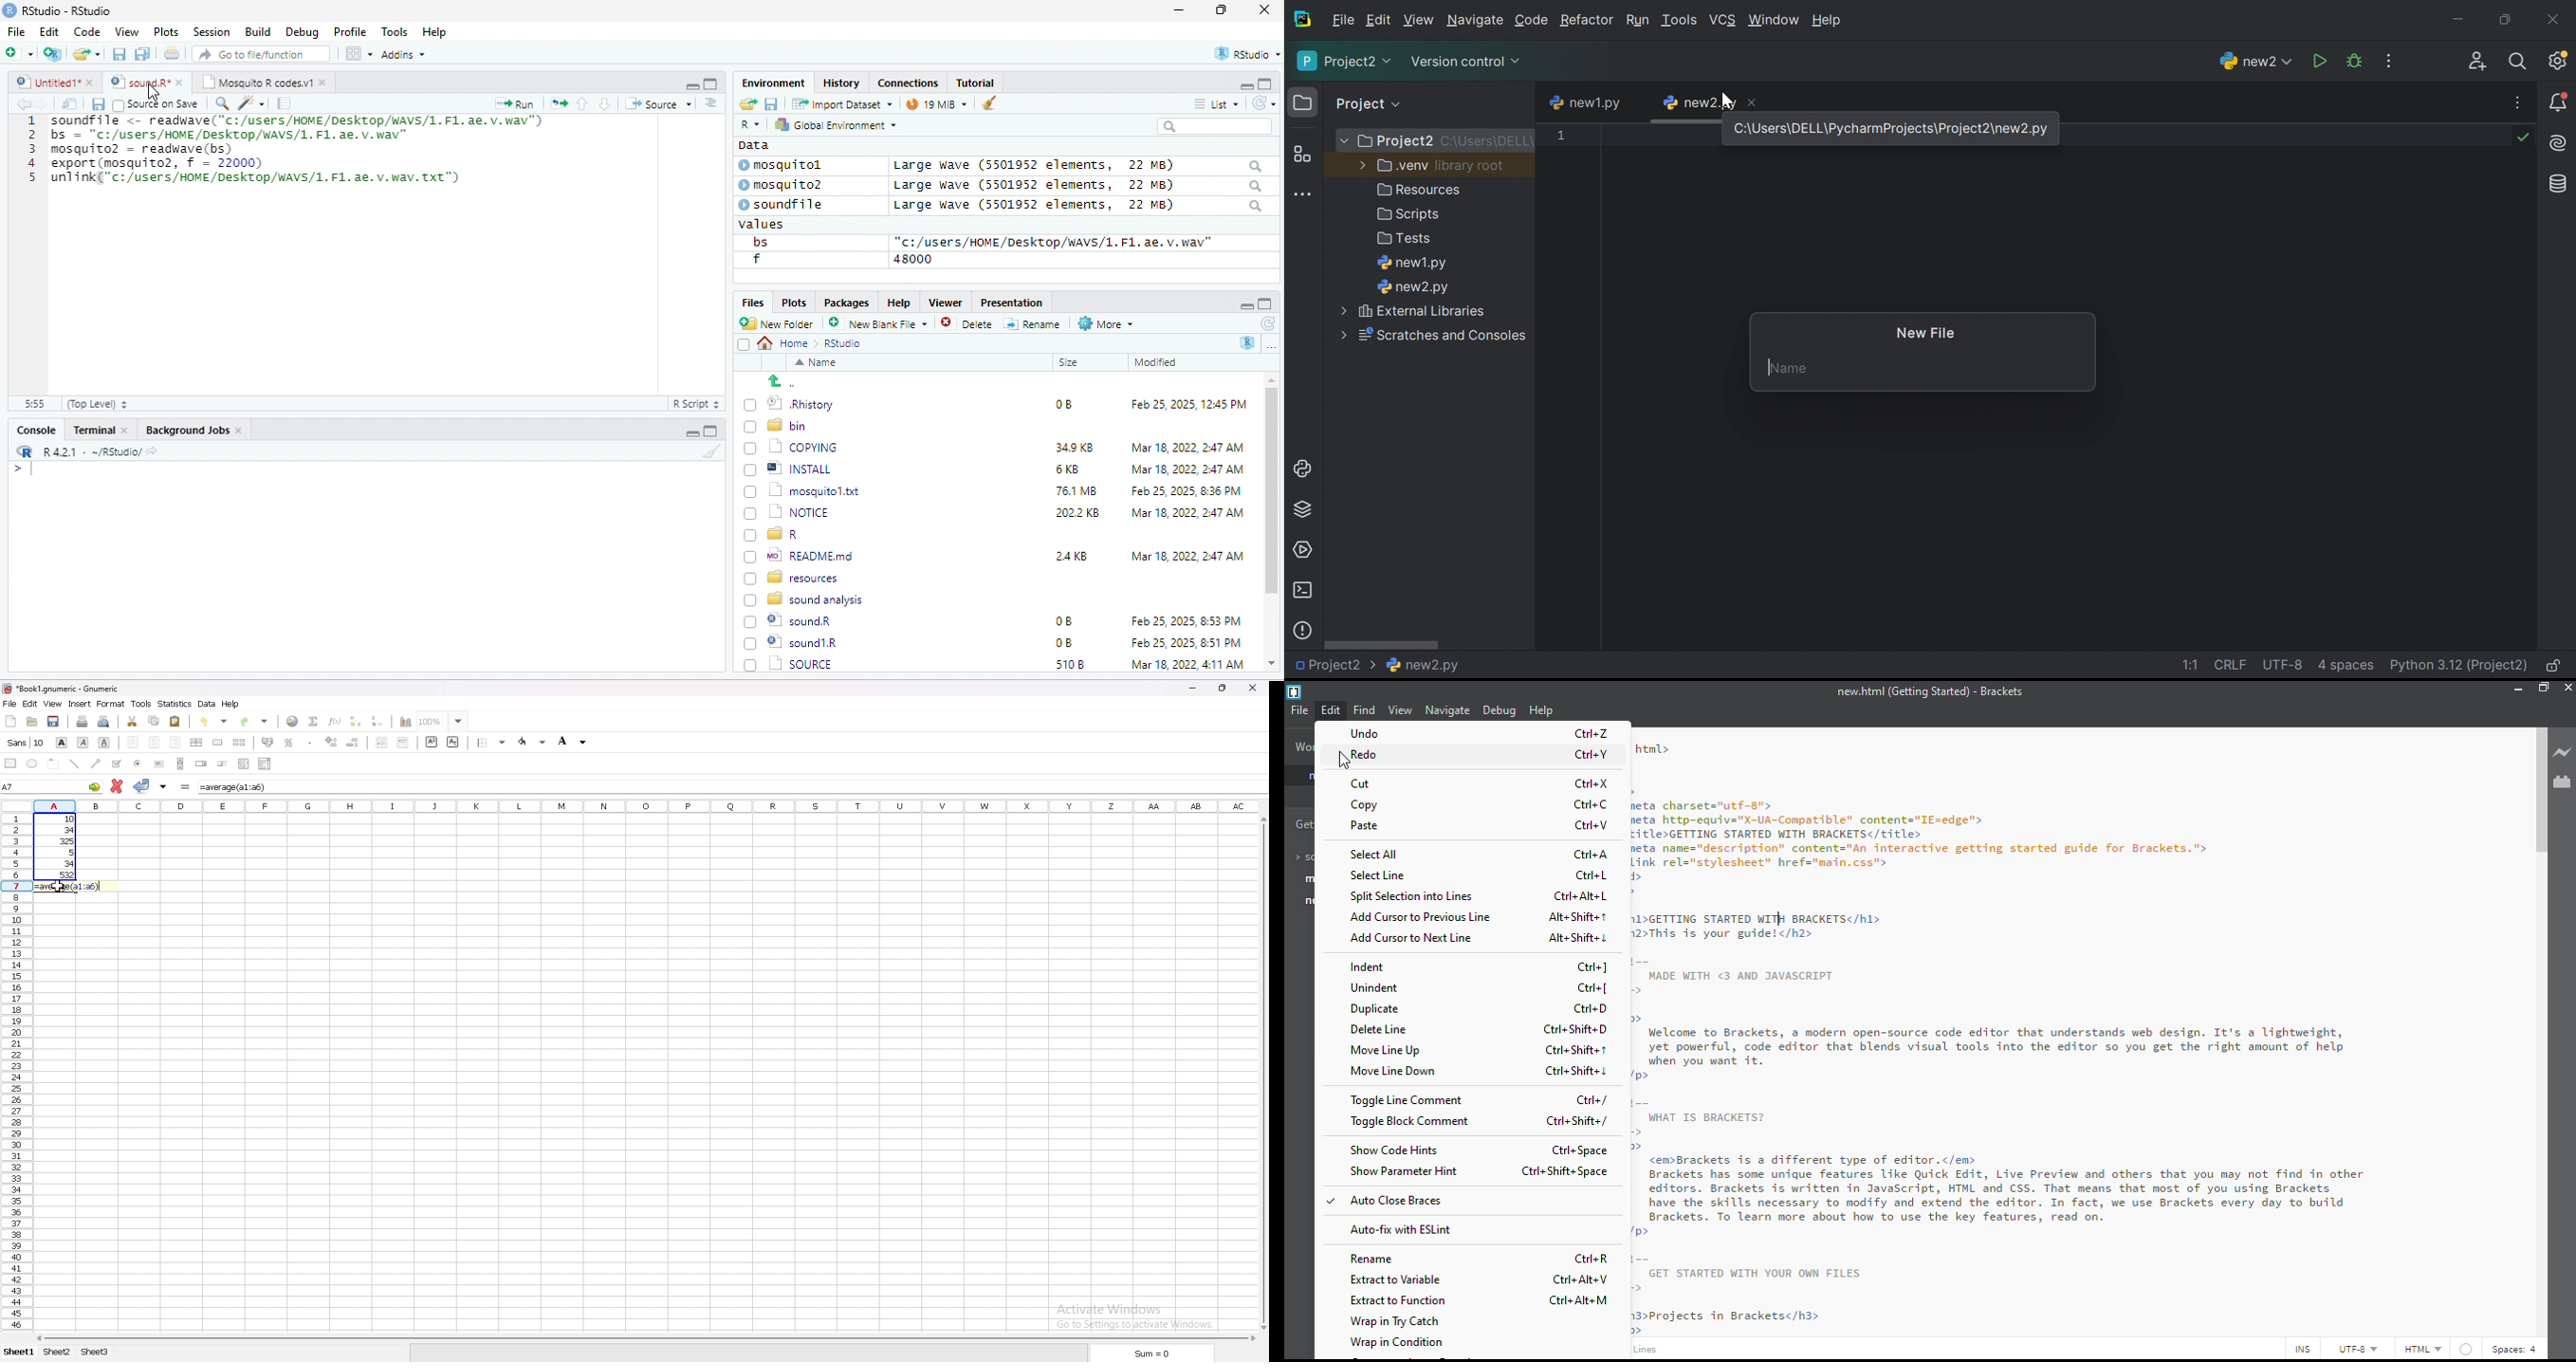 The height and width of the screenshot is (1372, 2576). I want to click on ctrl+shift+d, so click(1579, 1029).